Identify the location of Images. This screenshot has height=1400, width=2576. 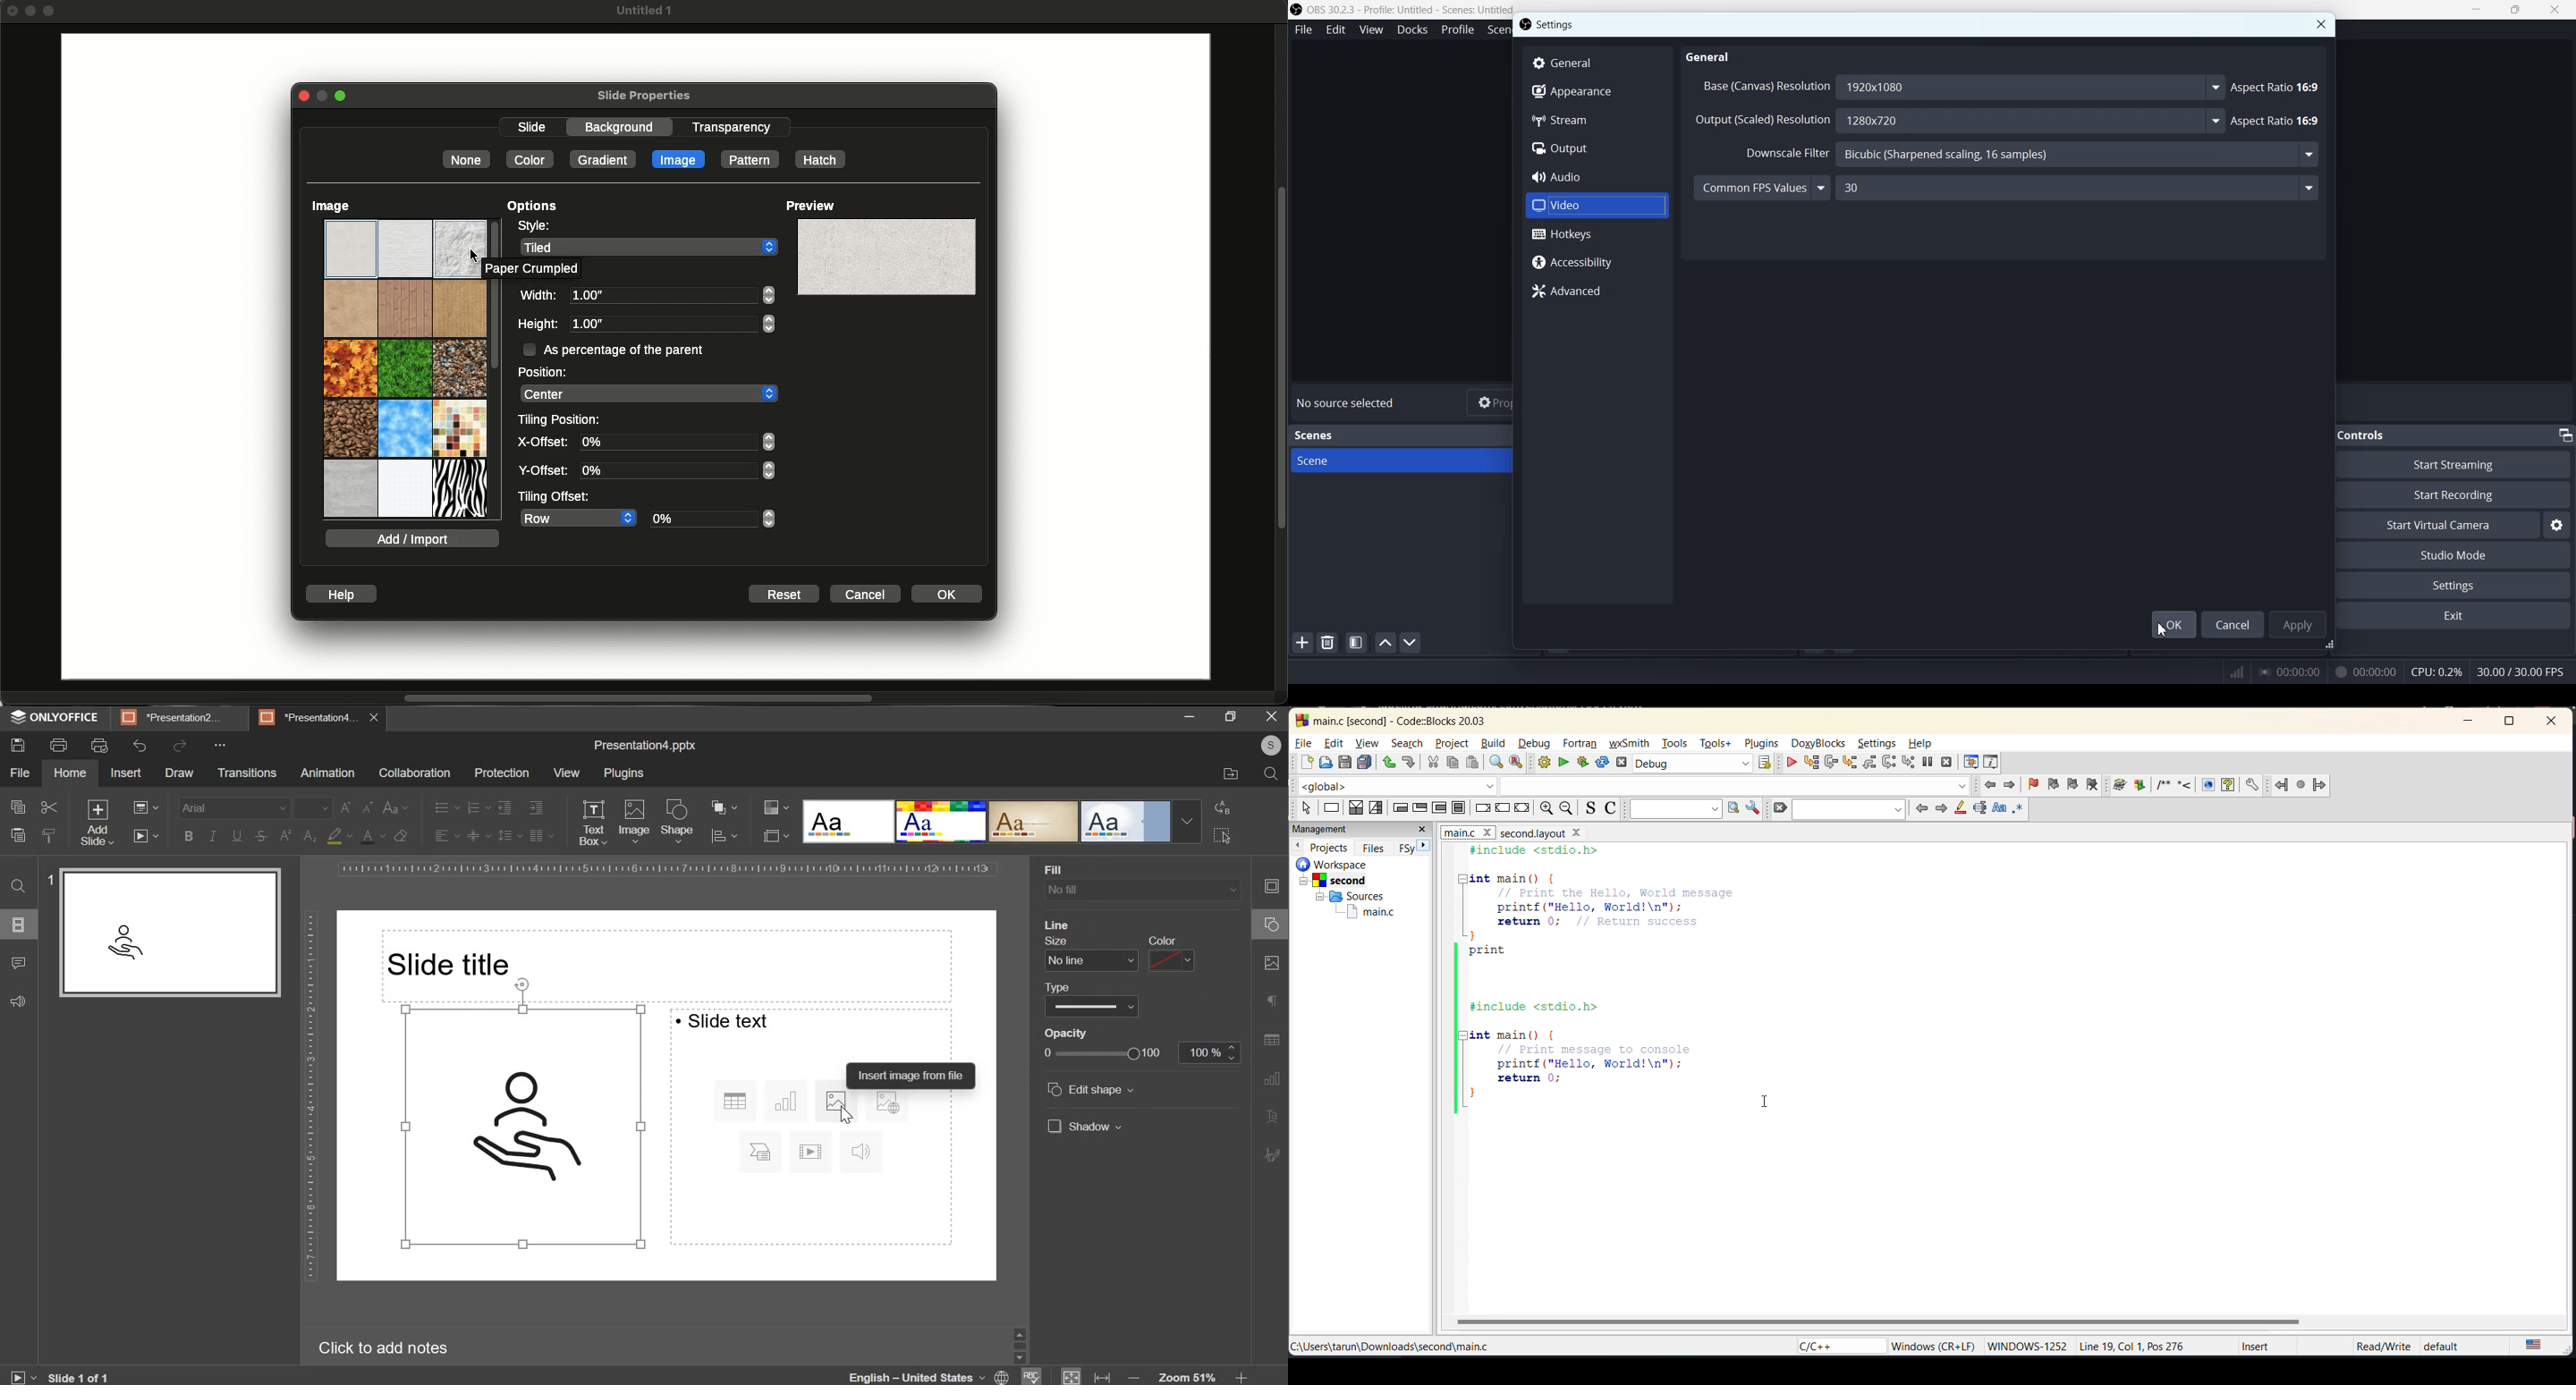
(402, 368).